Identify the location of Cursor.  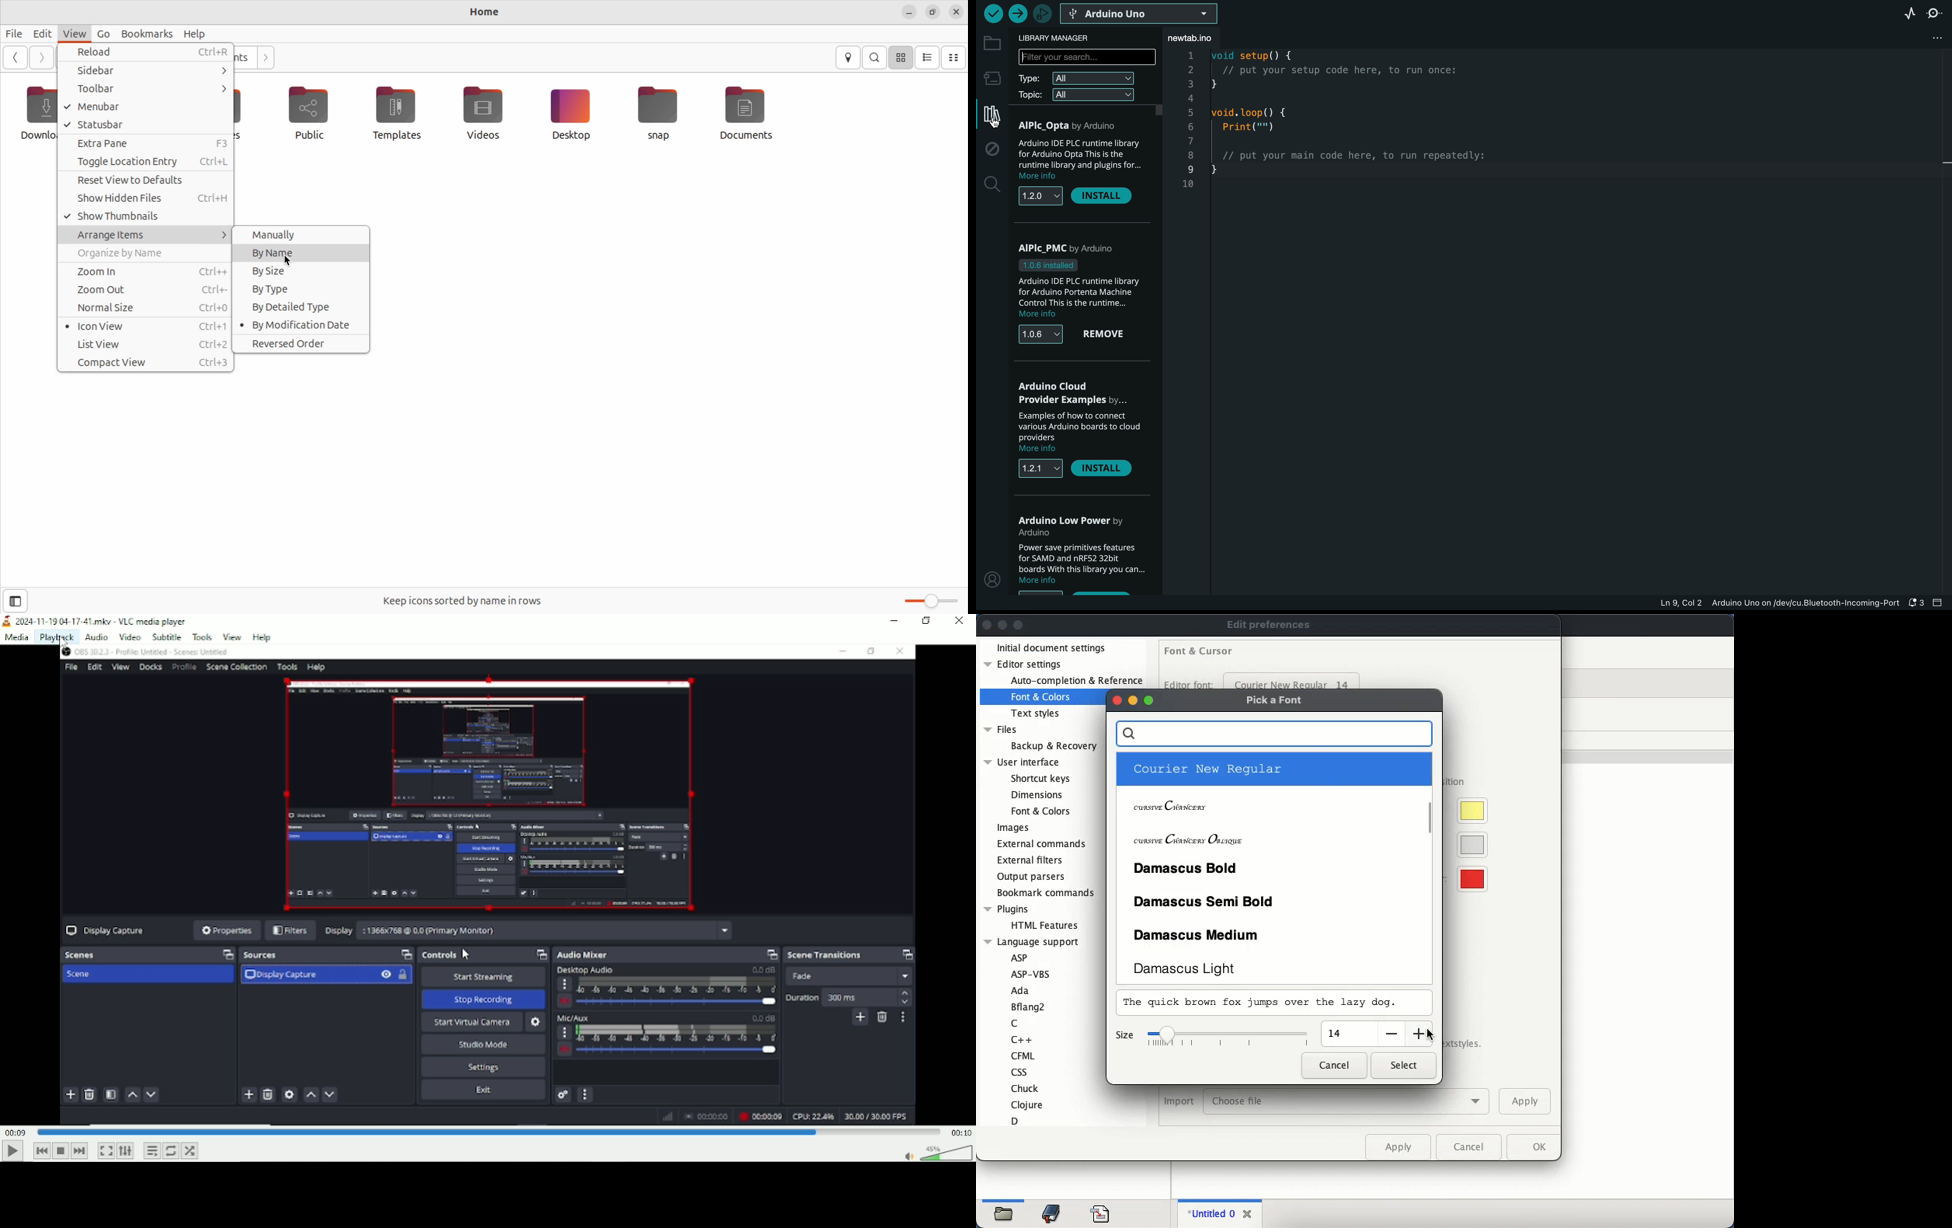
(1431, 1035).